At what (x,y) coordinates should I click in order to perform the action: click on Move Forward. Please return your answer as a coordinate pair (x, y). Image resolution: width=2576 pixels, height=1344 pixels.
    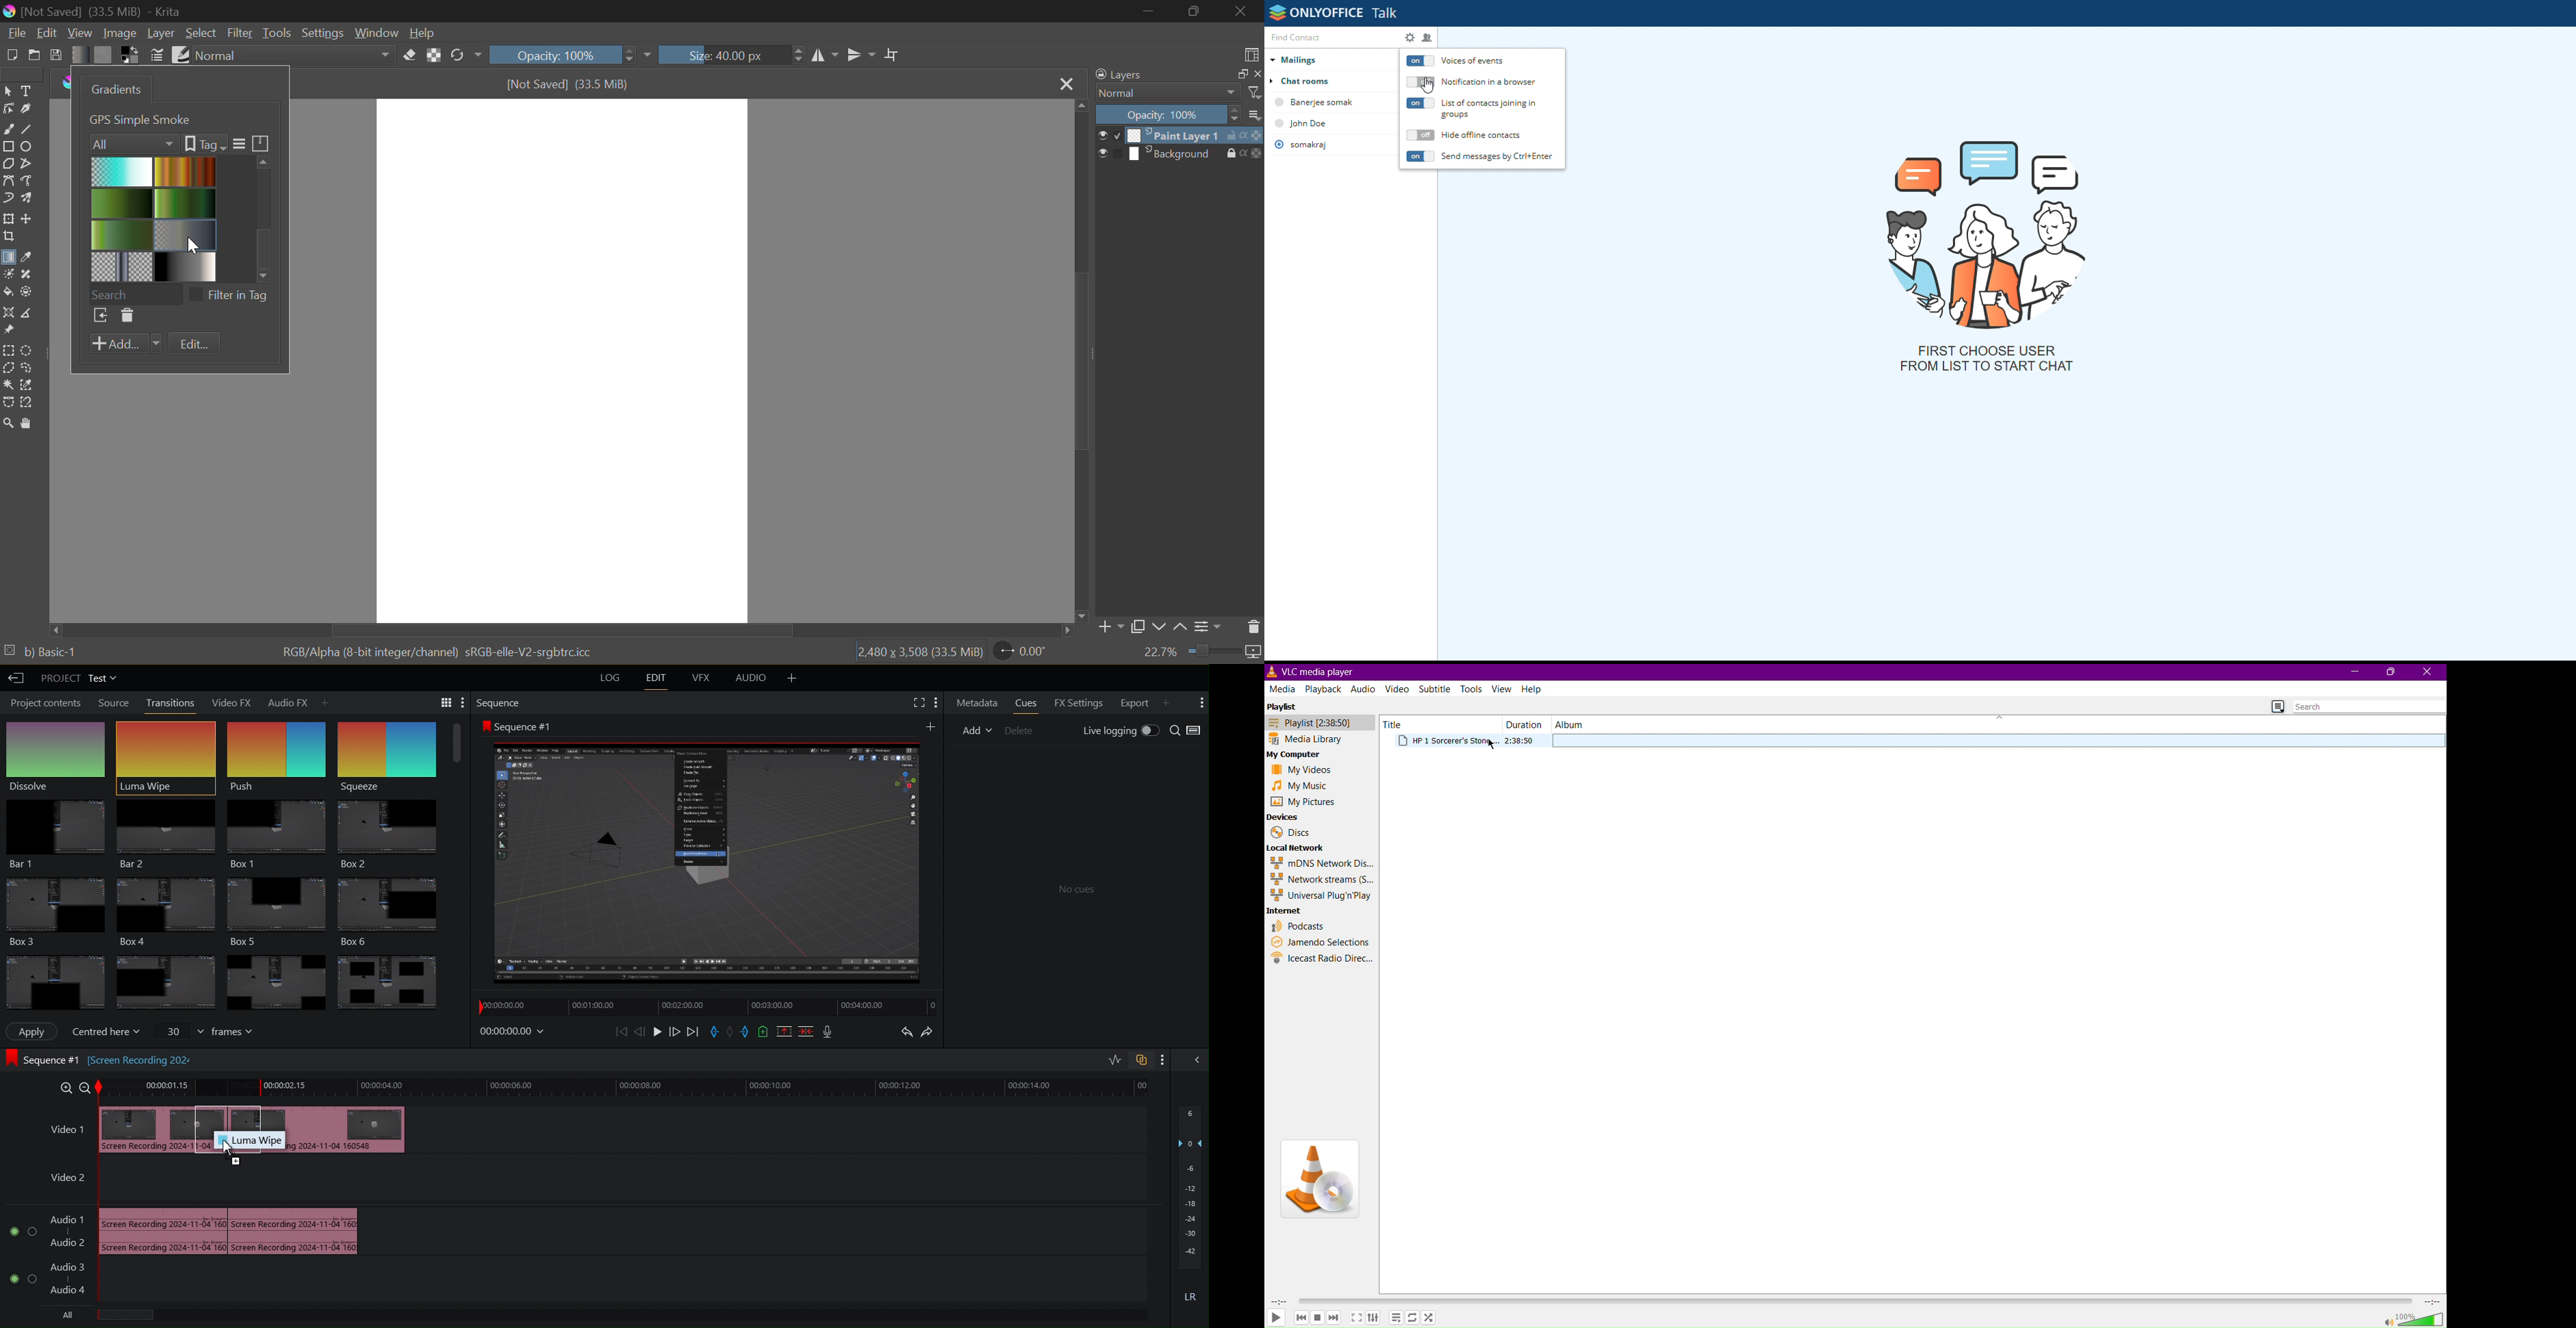
    Looking at the image, I should click on (675, 1032).